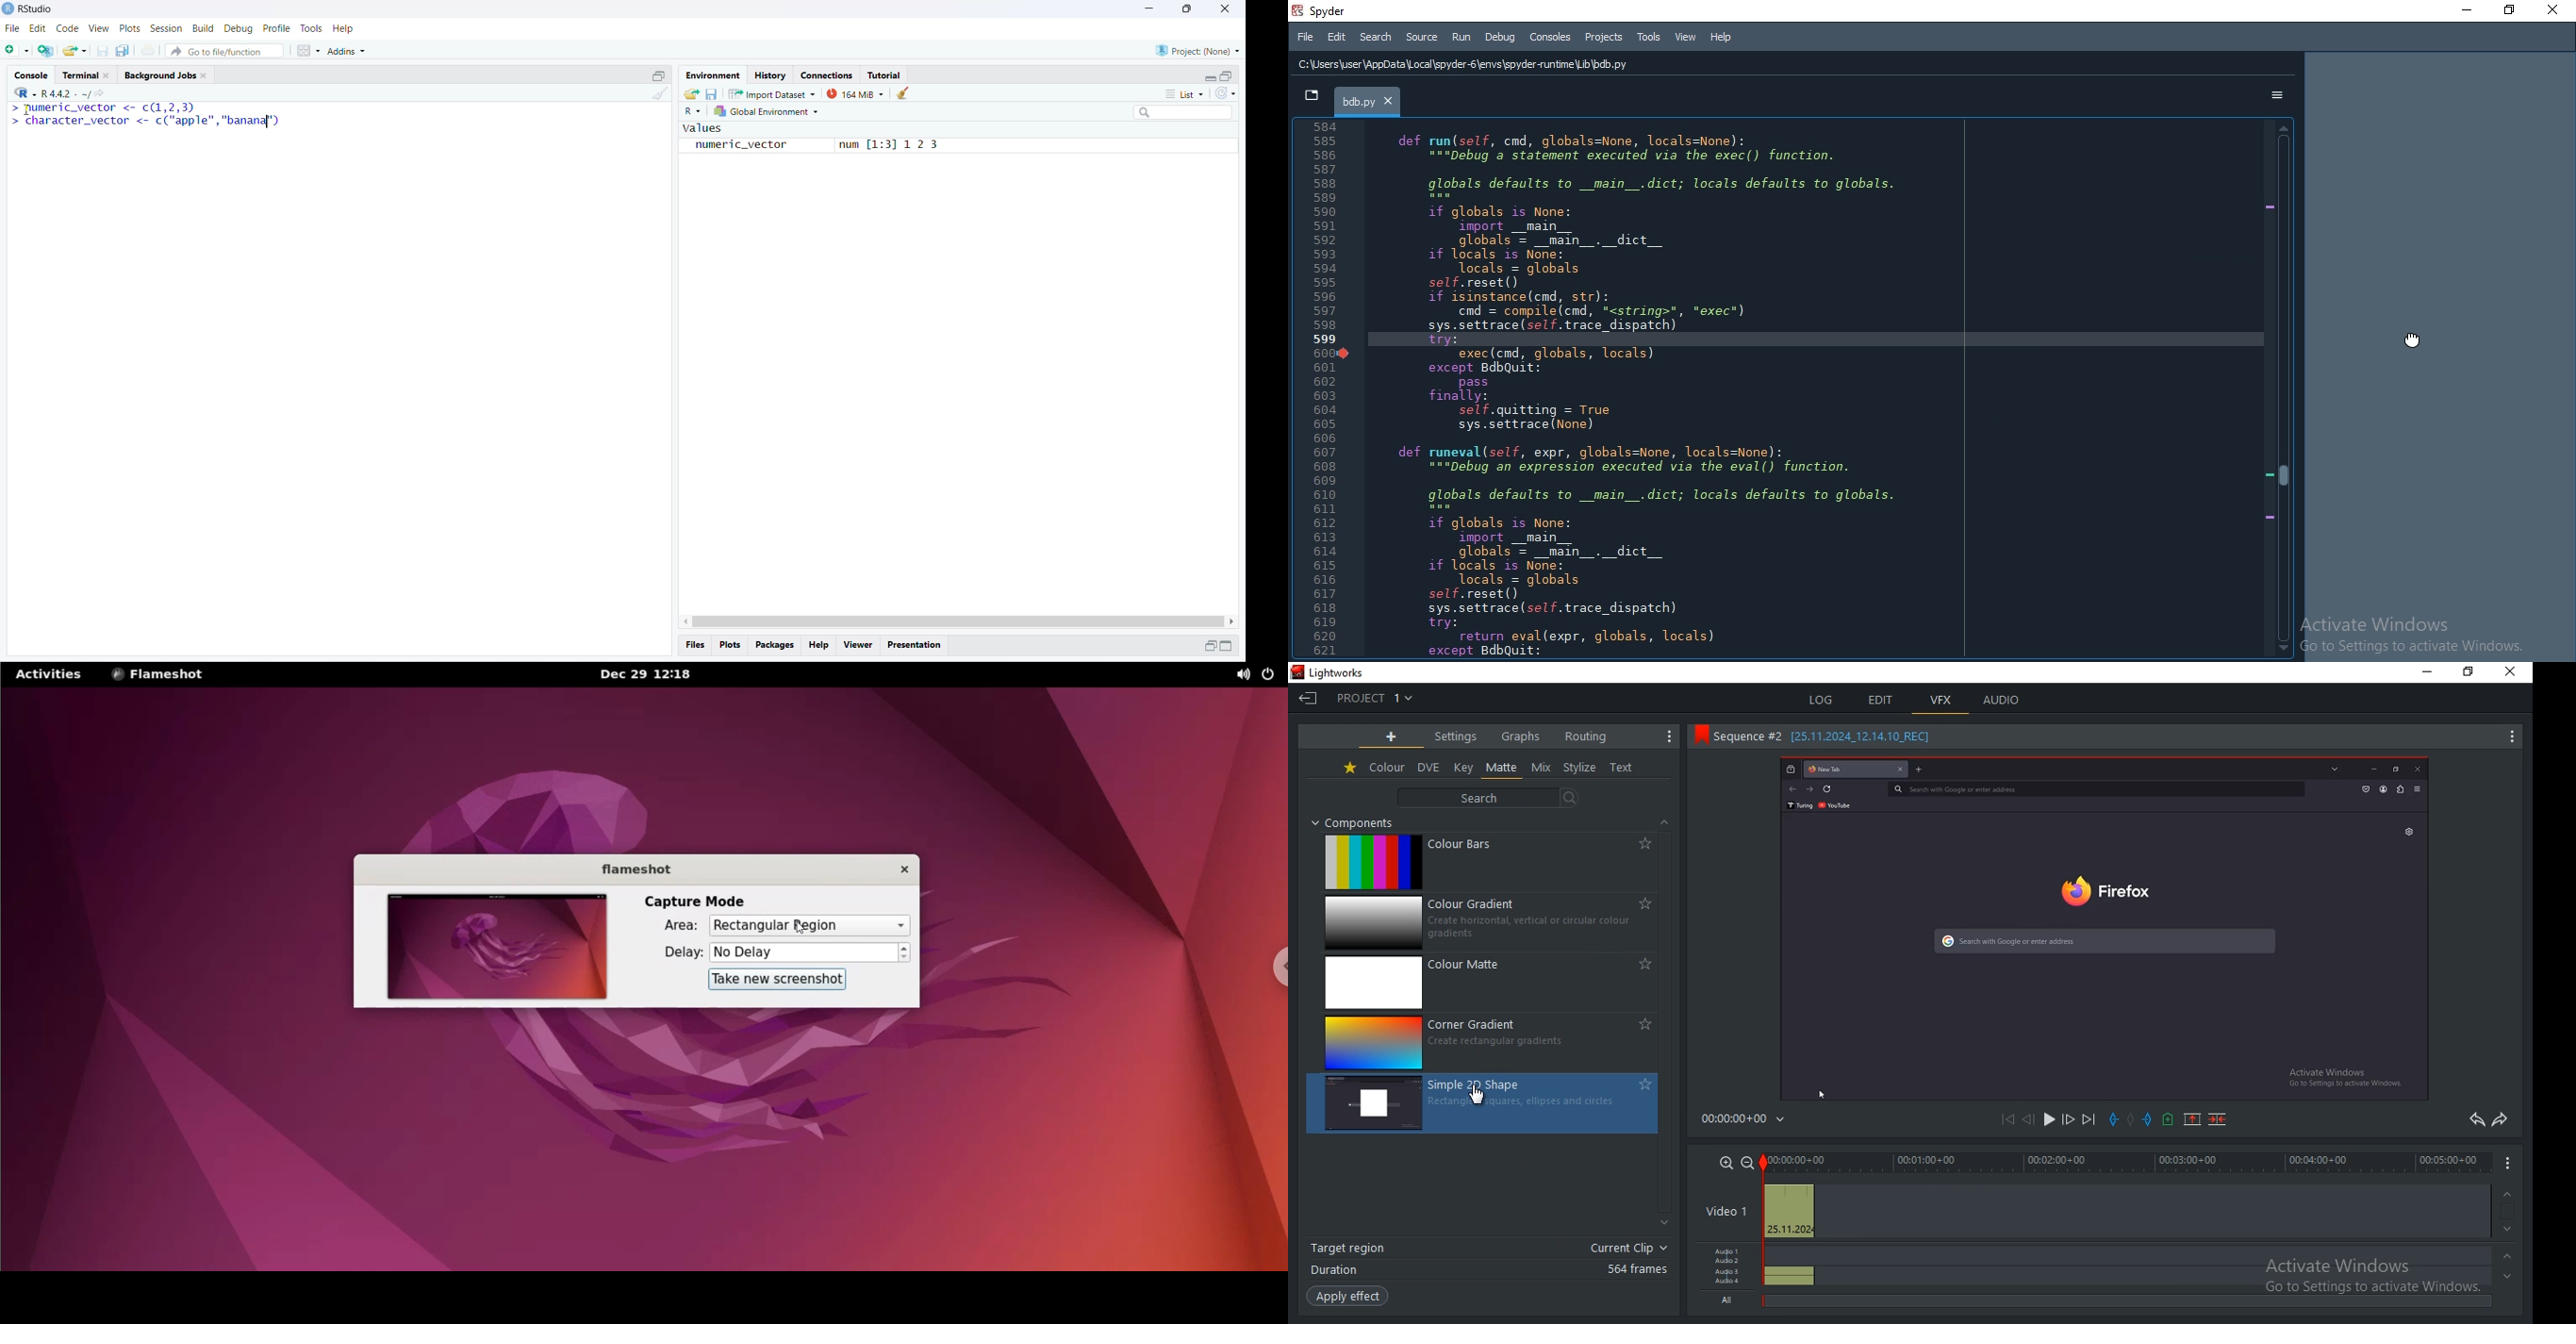  I want to click on Profile, so click(276, 29).